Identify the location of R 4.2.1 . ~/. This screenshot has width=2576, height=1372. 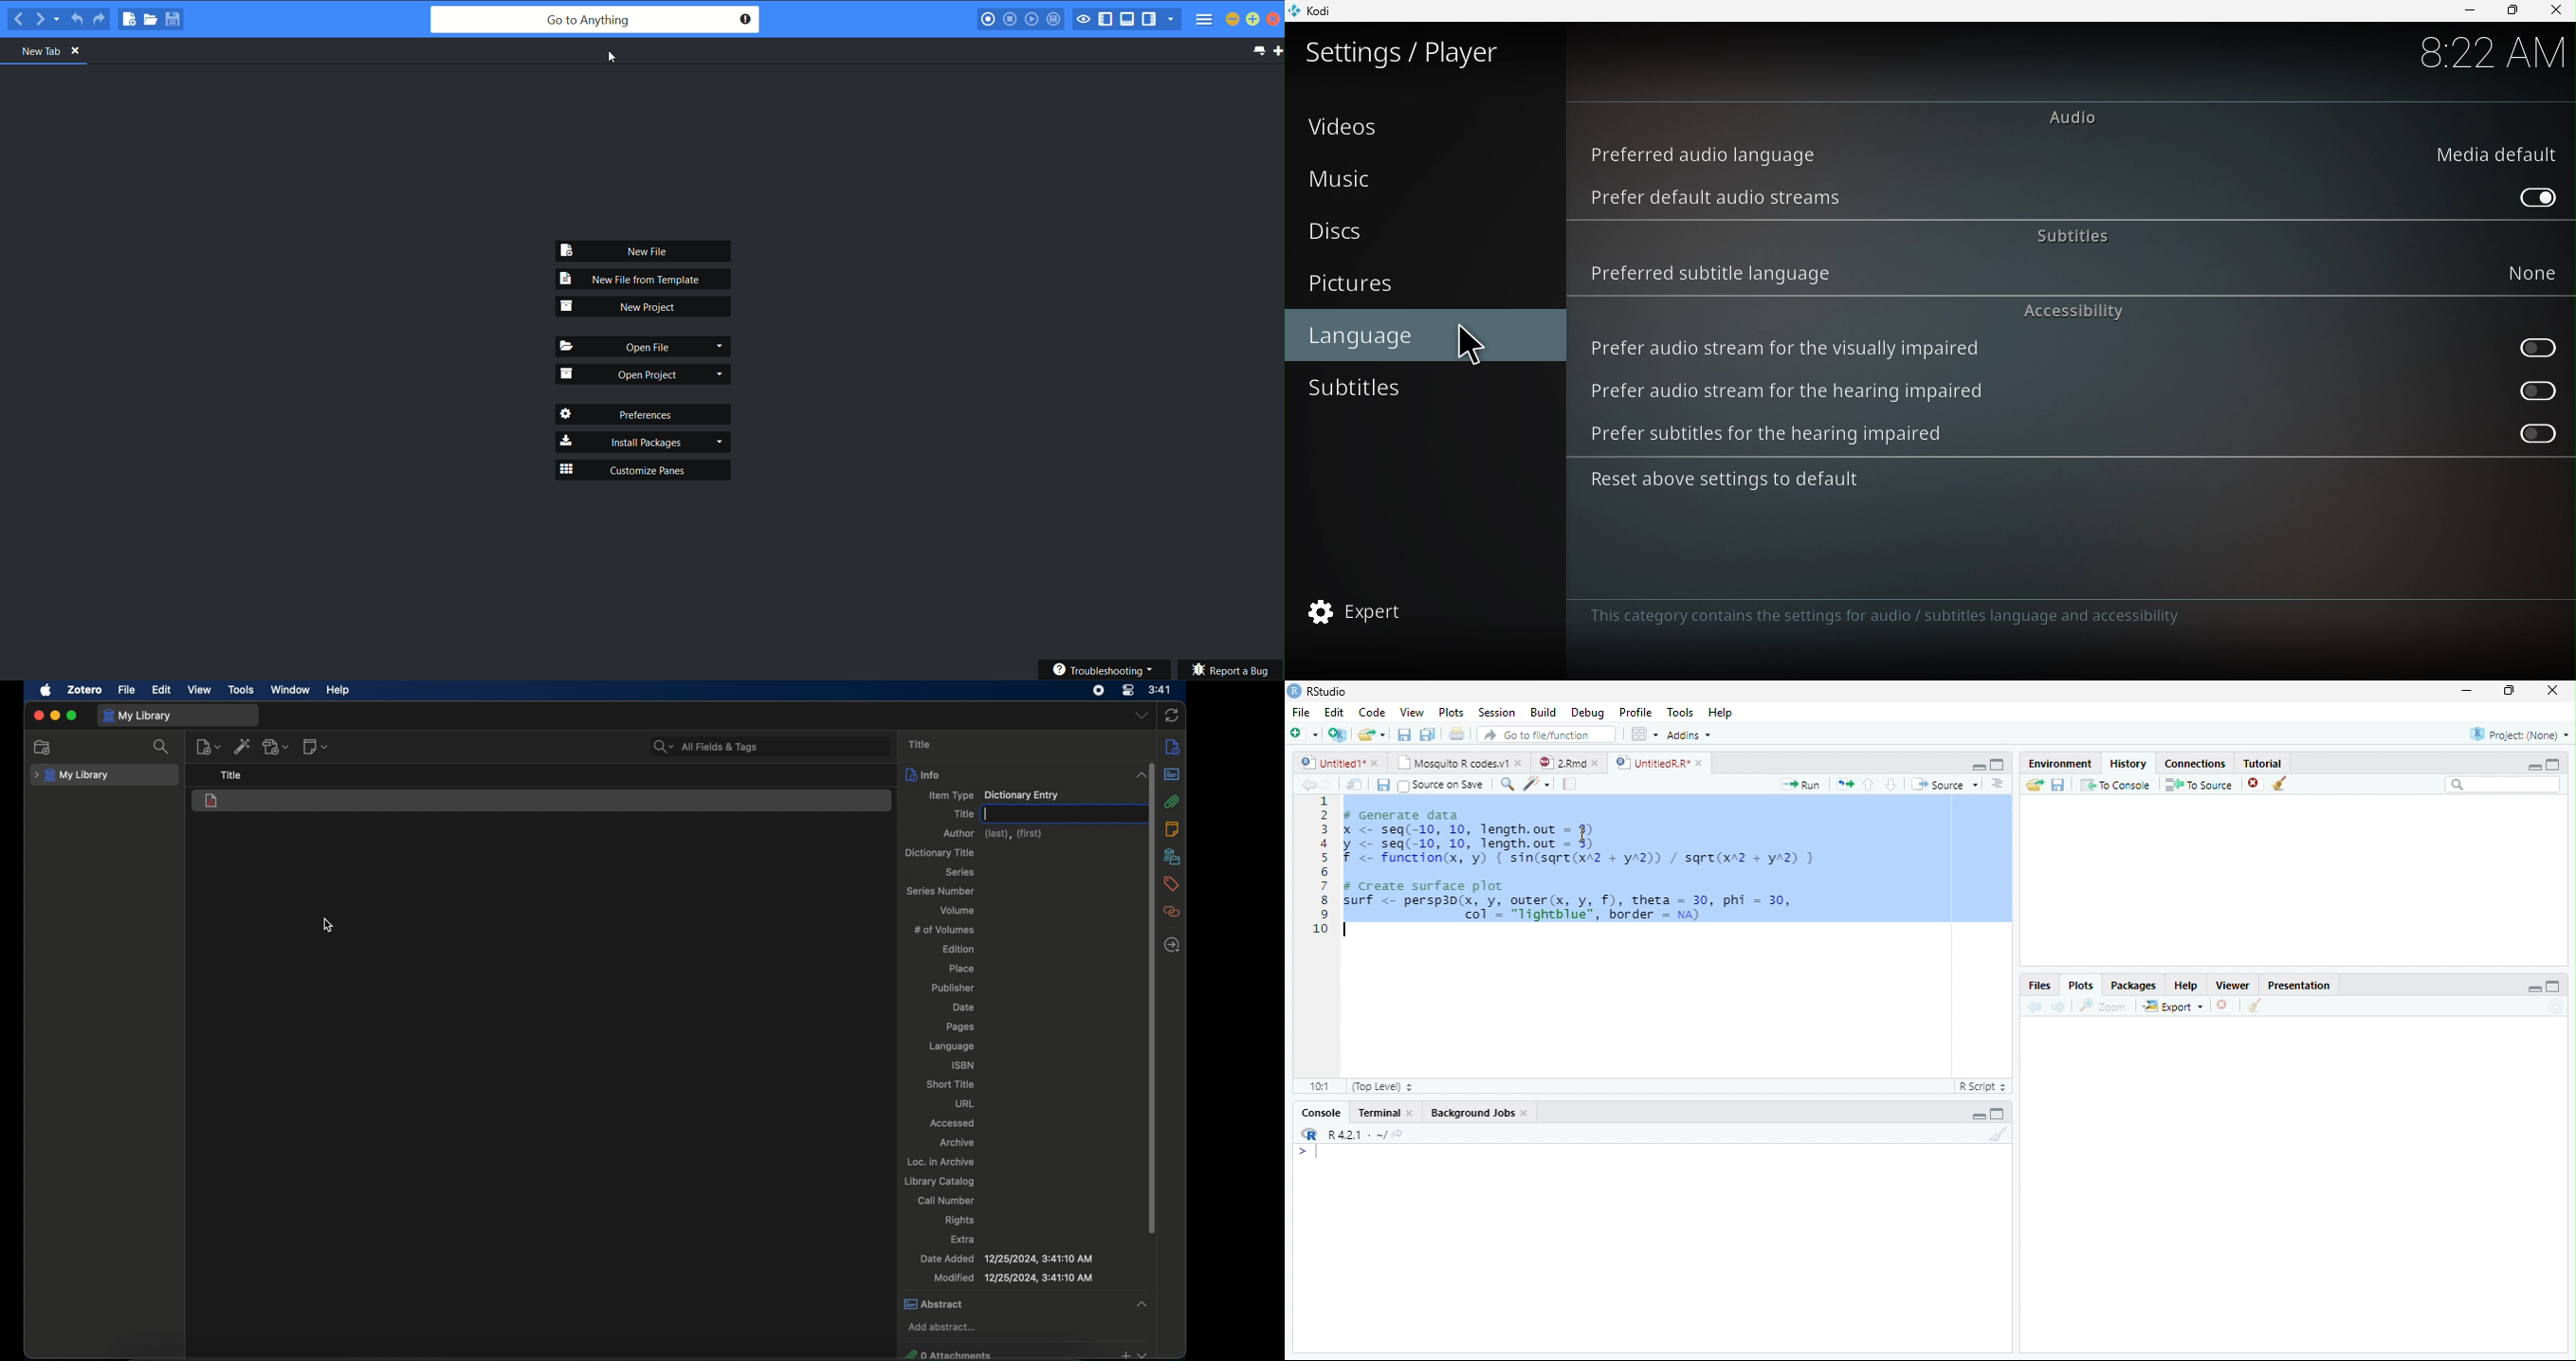
(1357, 1134).